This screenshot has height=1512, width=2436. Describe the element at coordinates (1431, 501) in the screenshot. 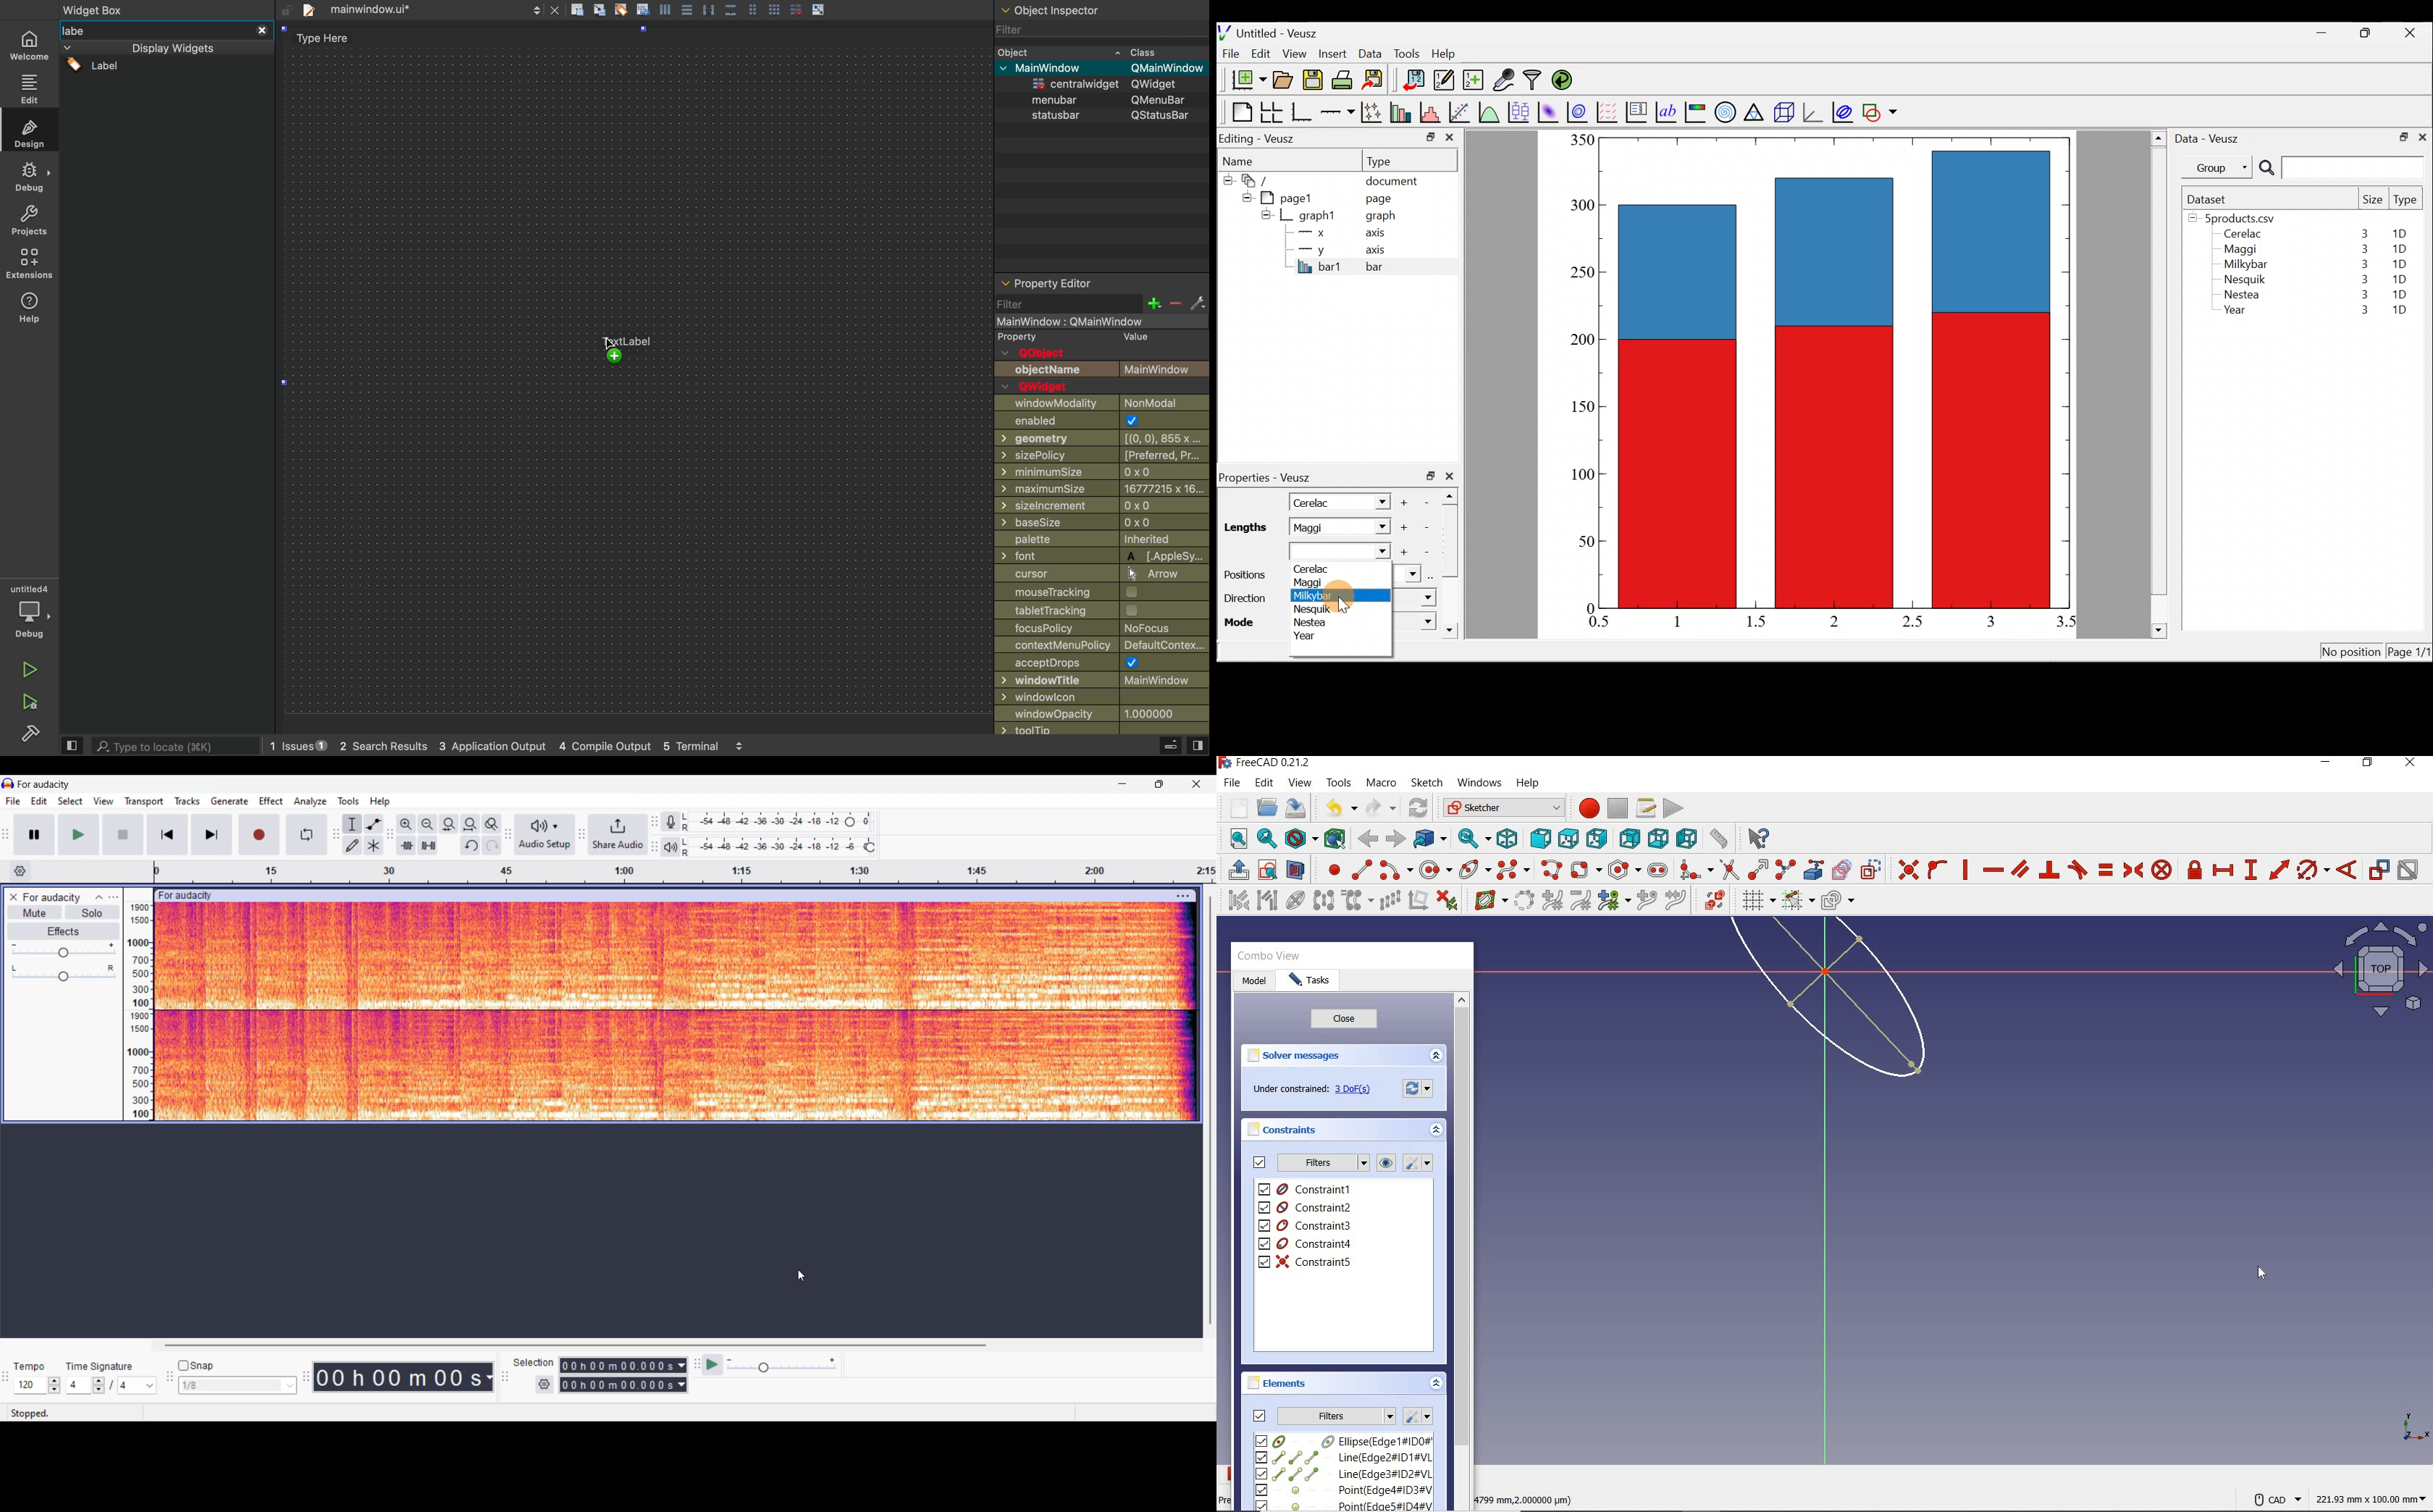

I see `Remove item` at that location.